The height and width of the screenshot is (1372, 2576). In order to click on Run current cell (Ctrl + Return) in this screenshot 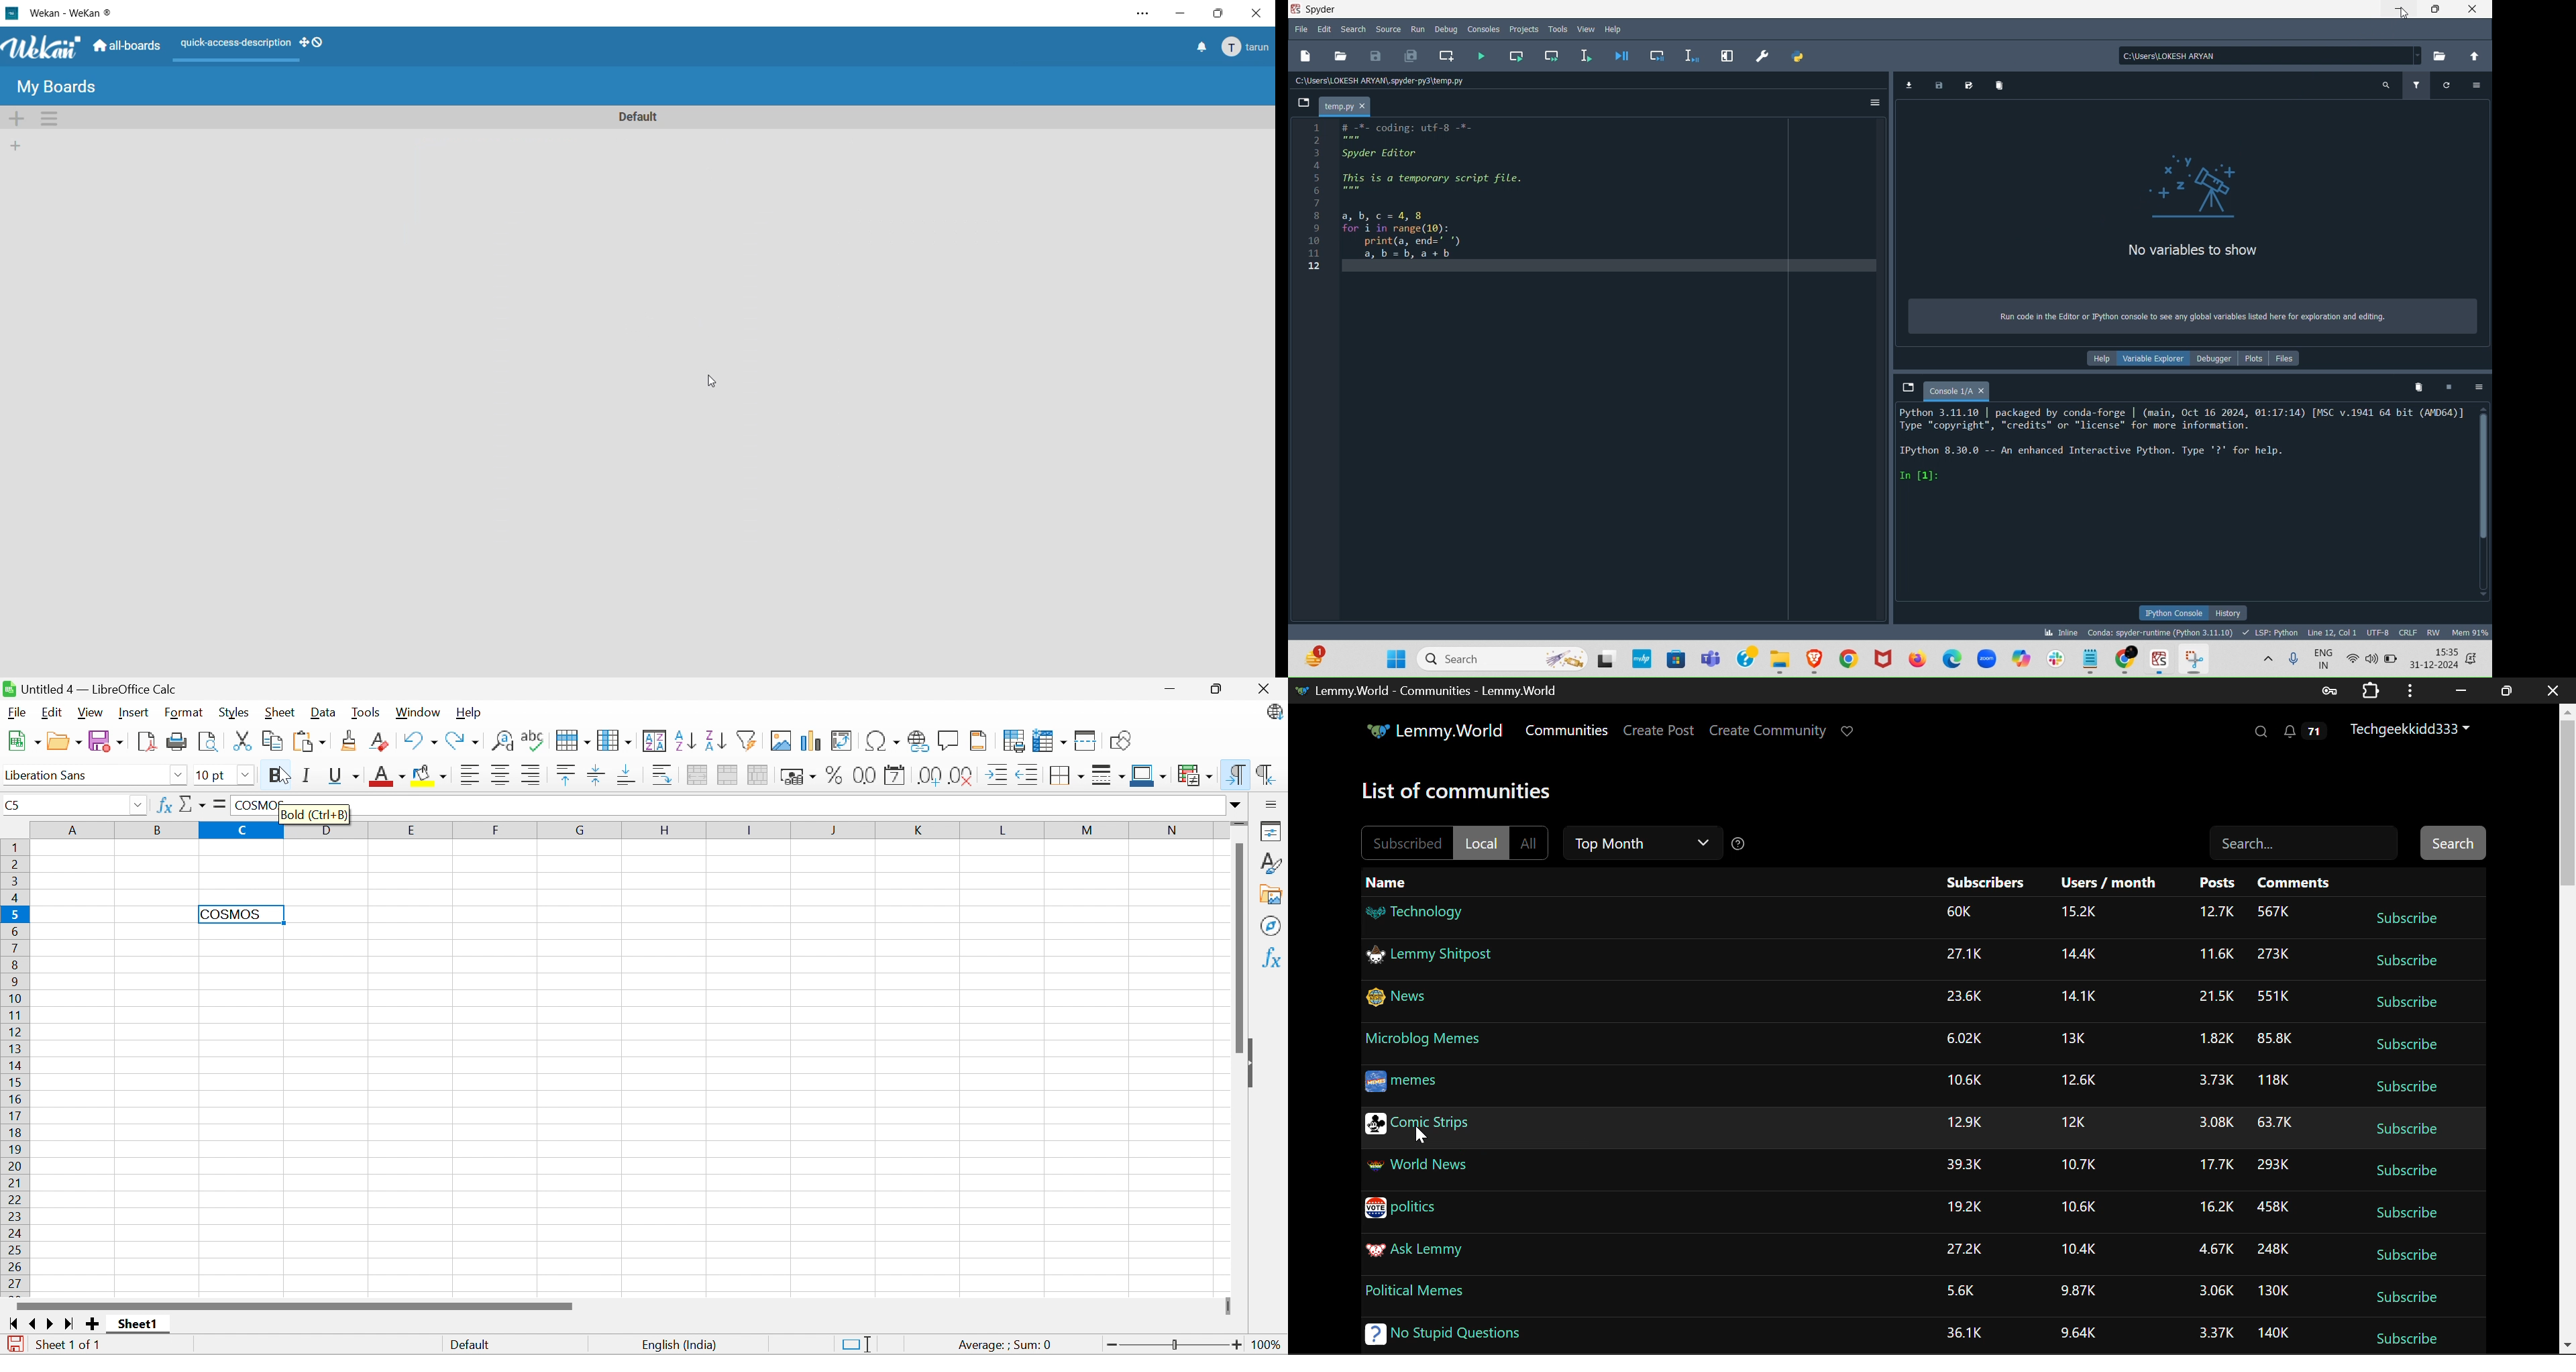, I will do `click(1518, 54)`.